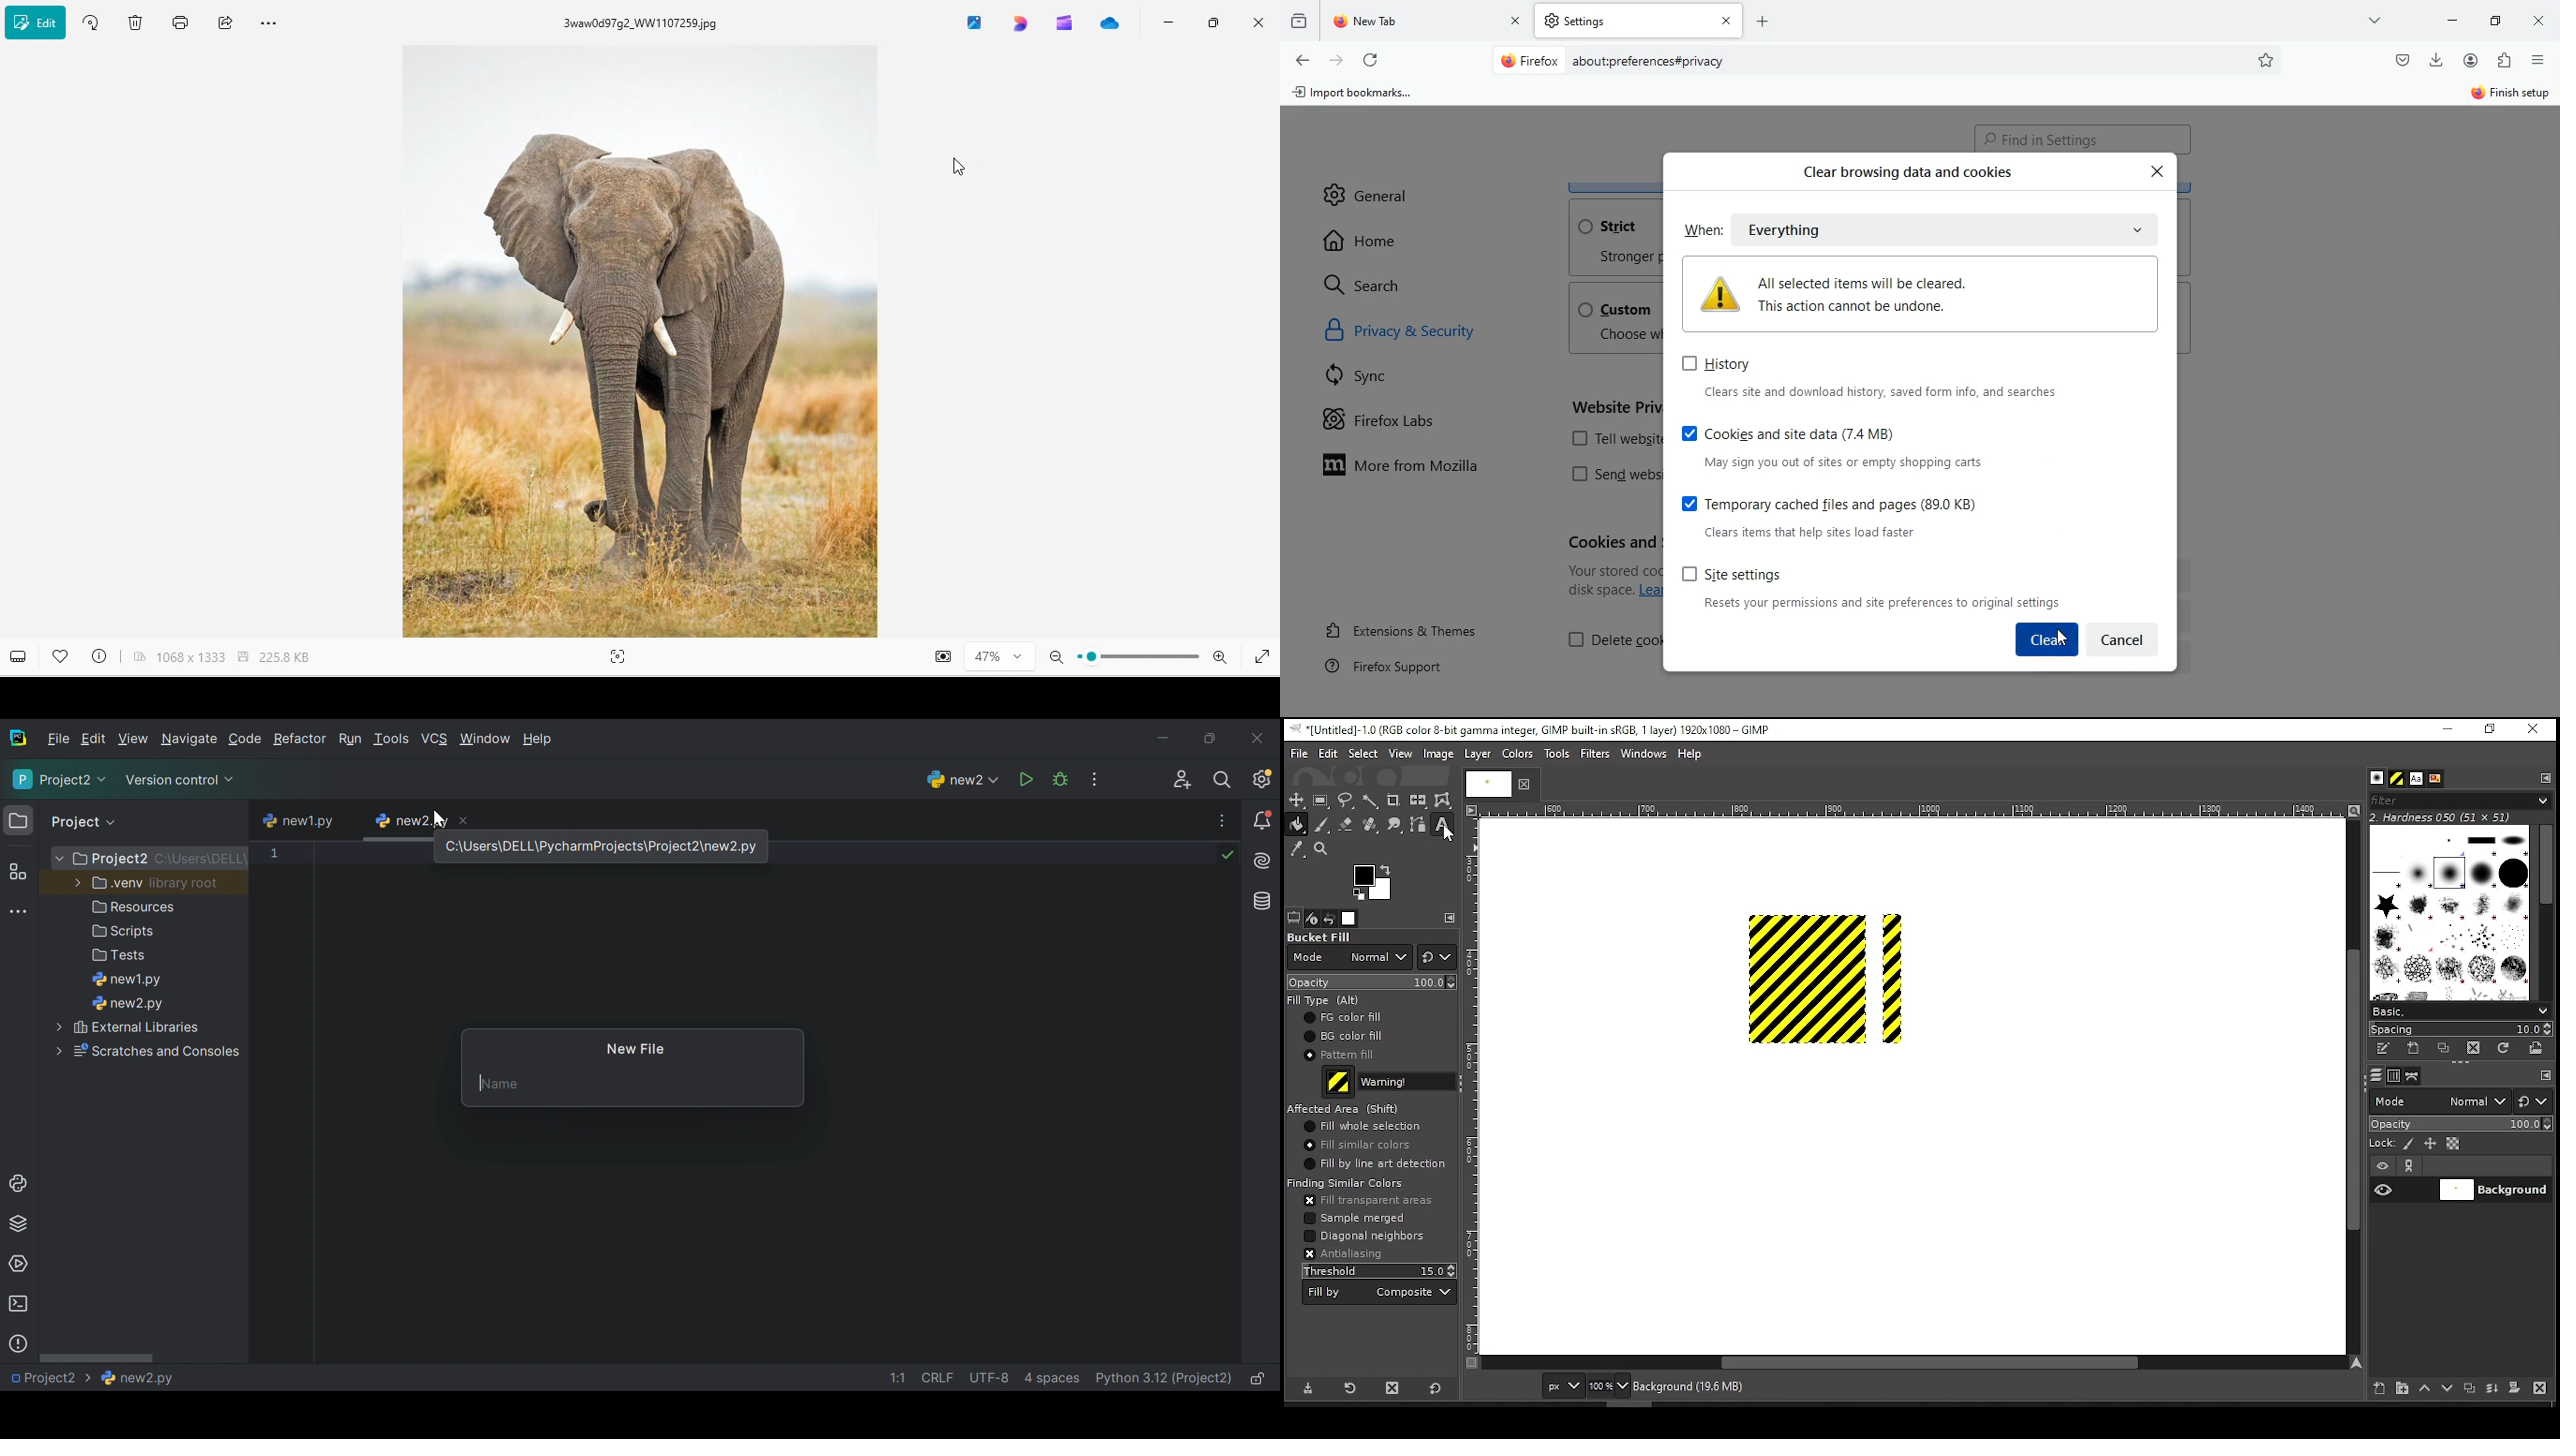 The height and width of the screenshot is (1456, 2576). What do you see at coordinates (1645, 755) in the screenshot?
I see `windows` at bounding box center [1645, 755].